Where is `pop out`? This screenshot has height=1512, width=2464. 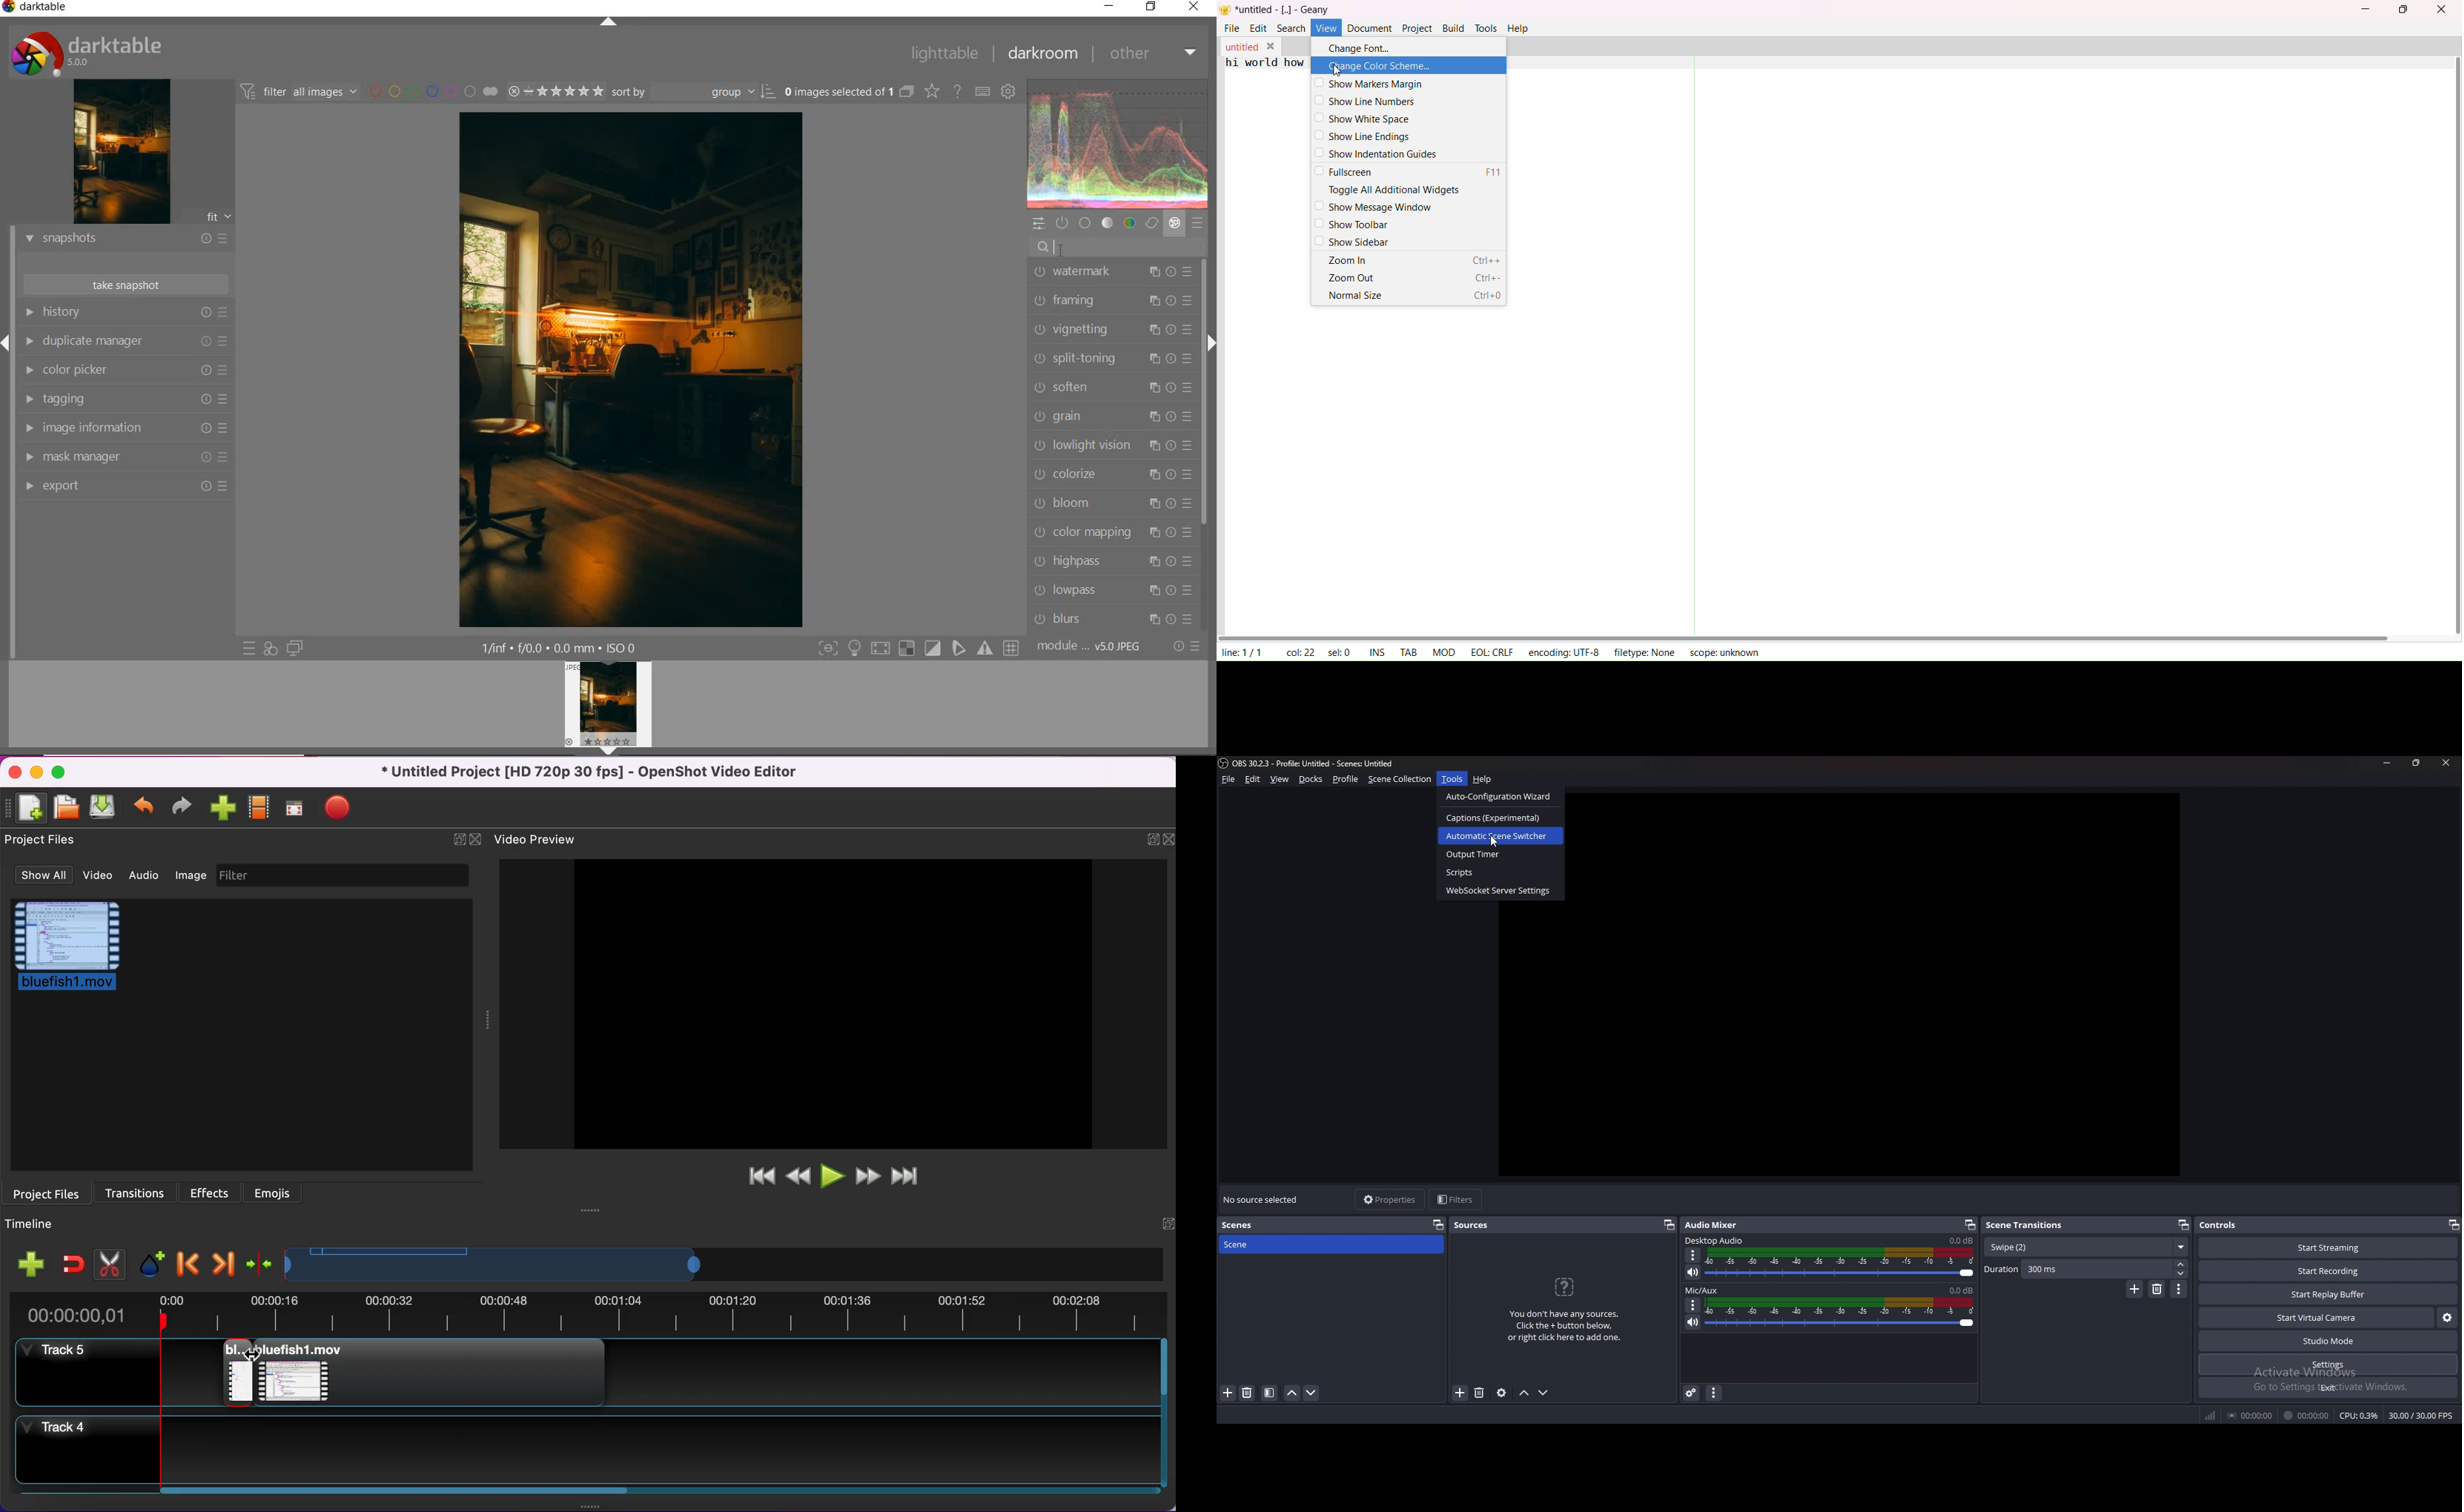
pop out is located at coordinates (1438, 1224).